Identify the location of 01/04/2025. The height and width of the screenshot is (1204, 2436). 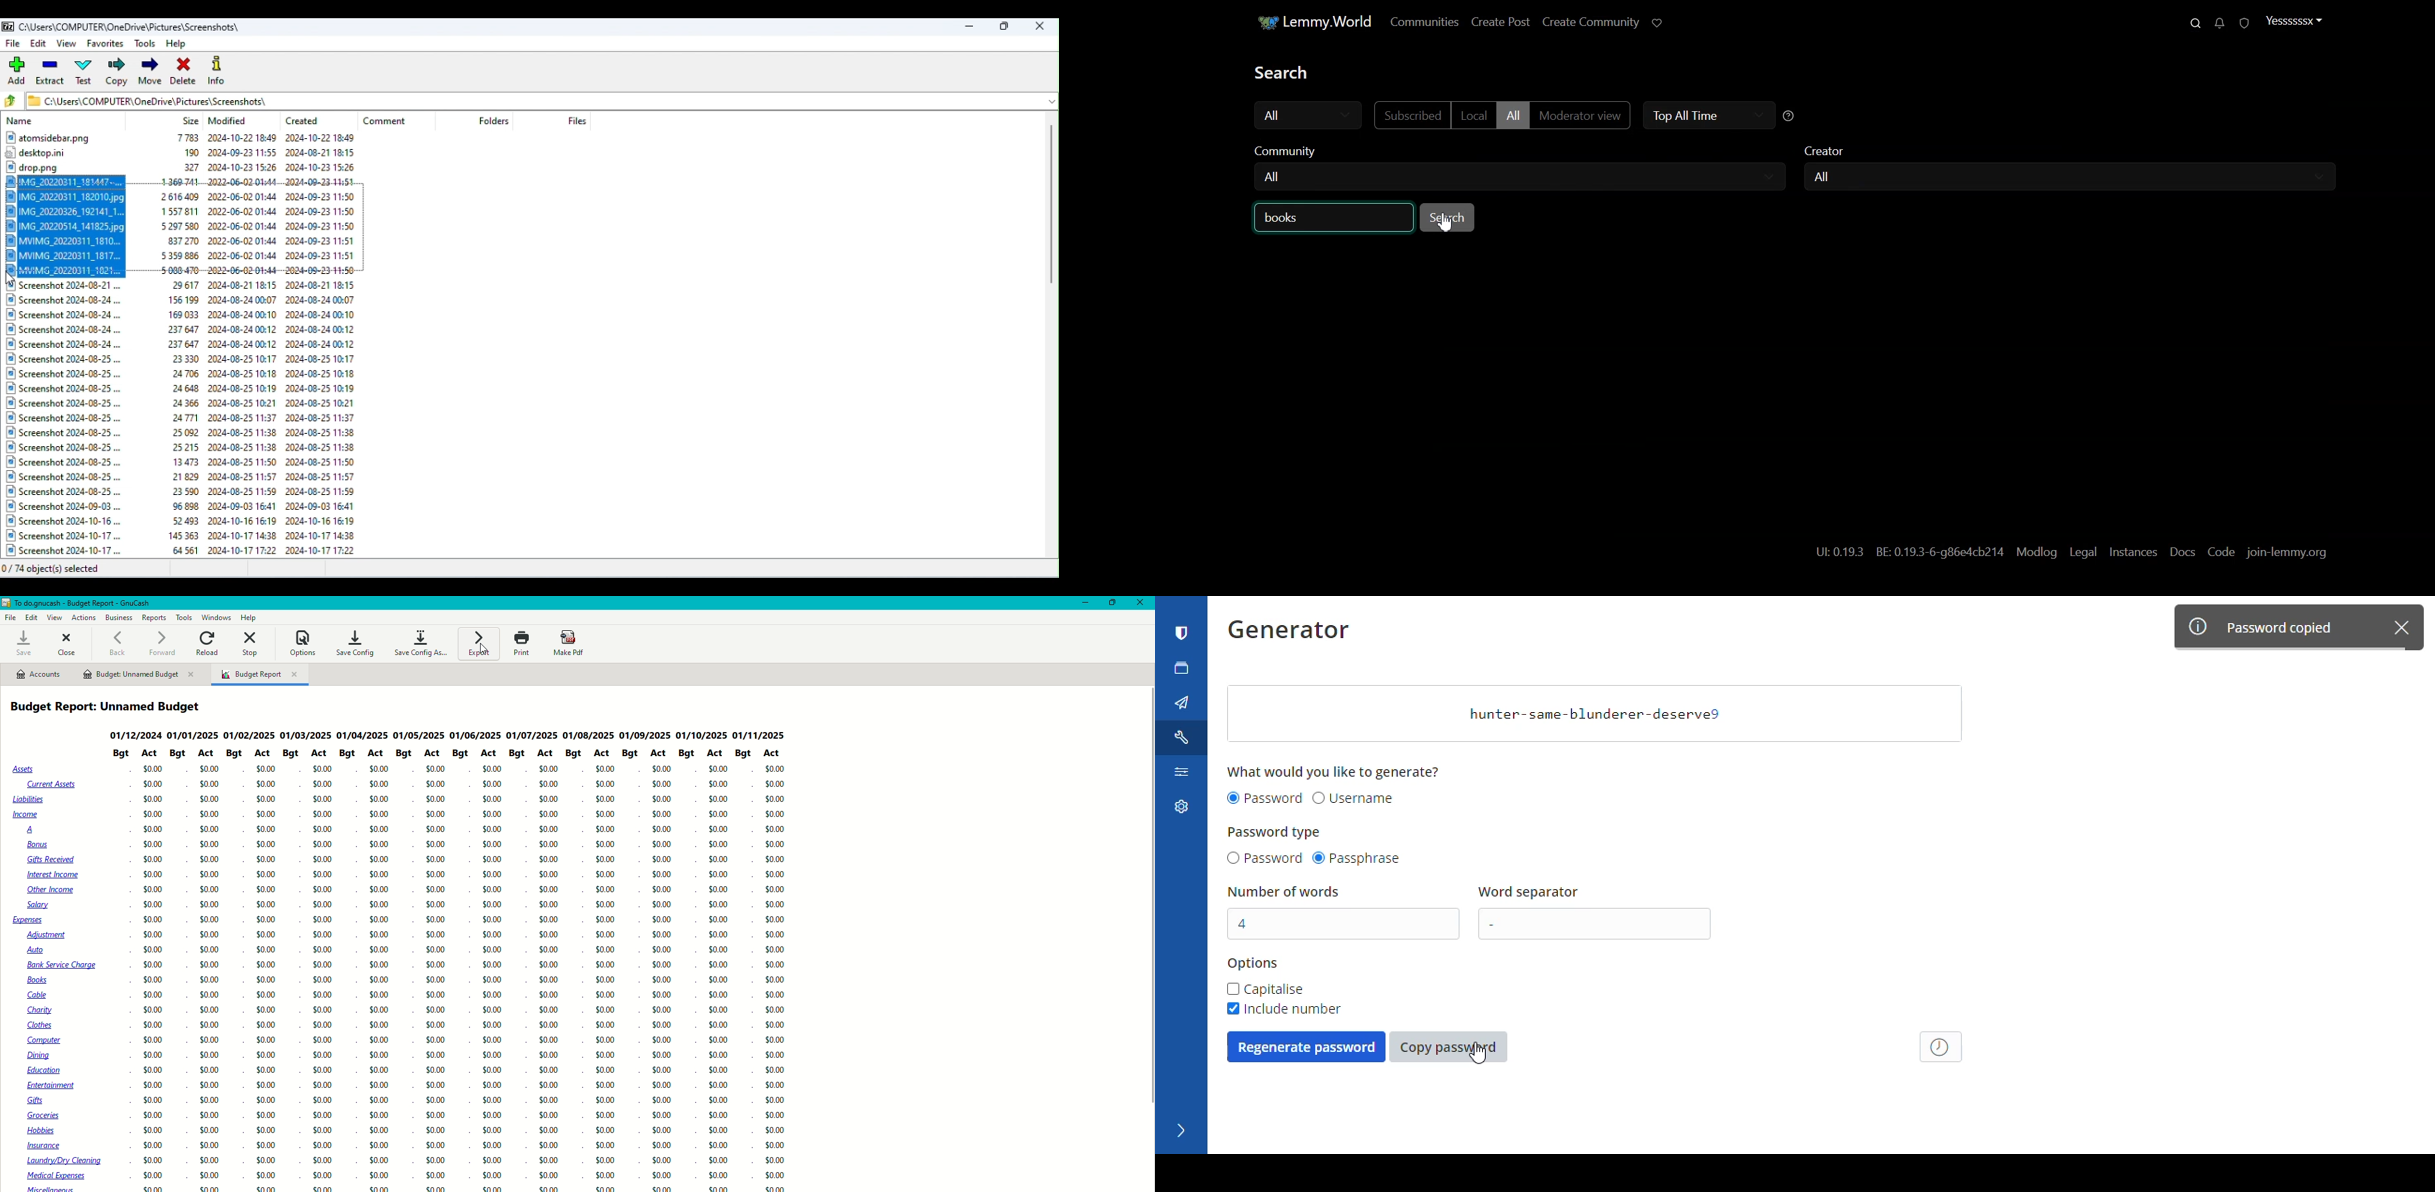
(362, 735).